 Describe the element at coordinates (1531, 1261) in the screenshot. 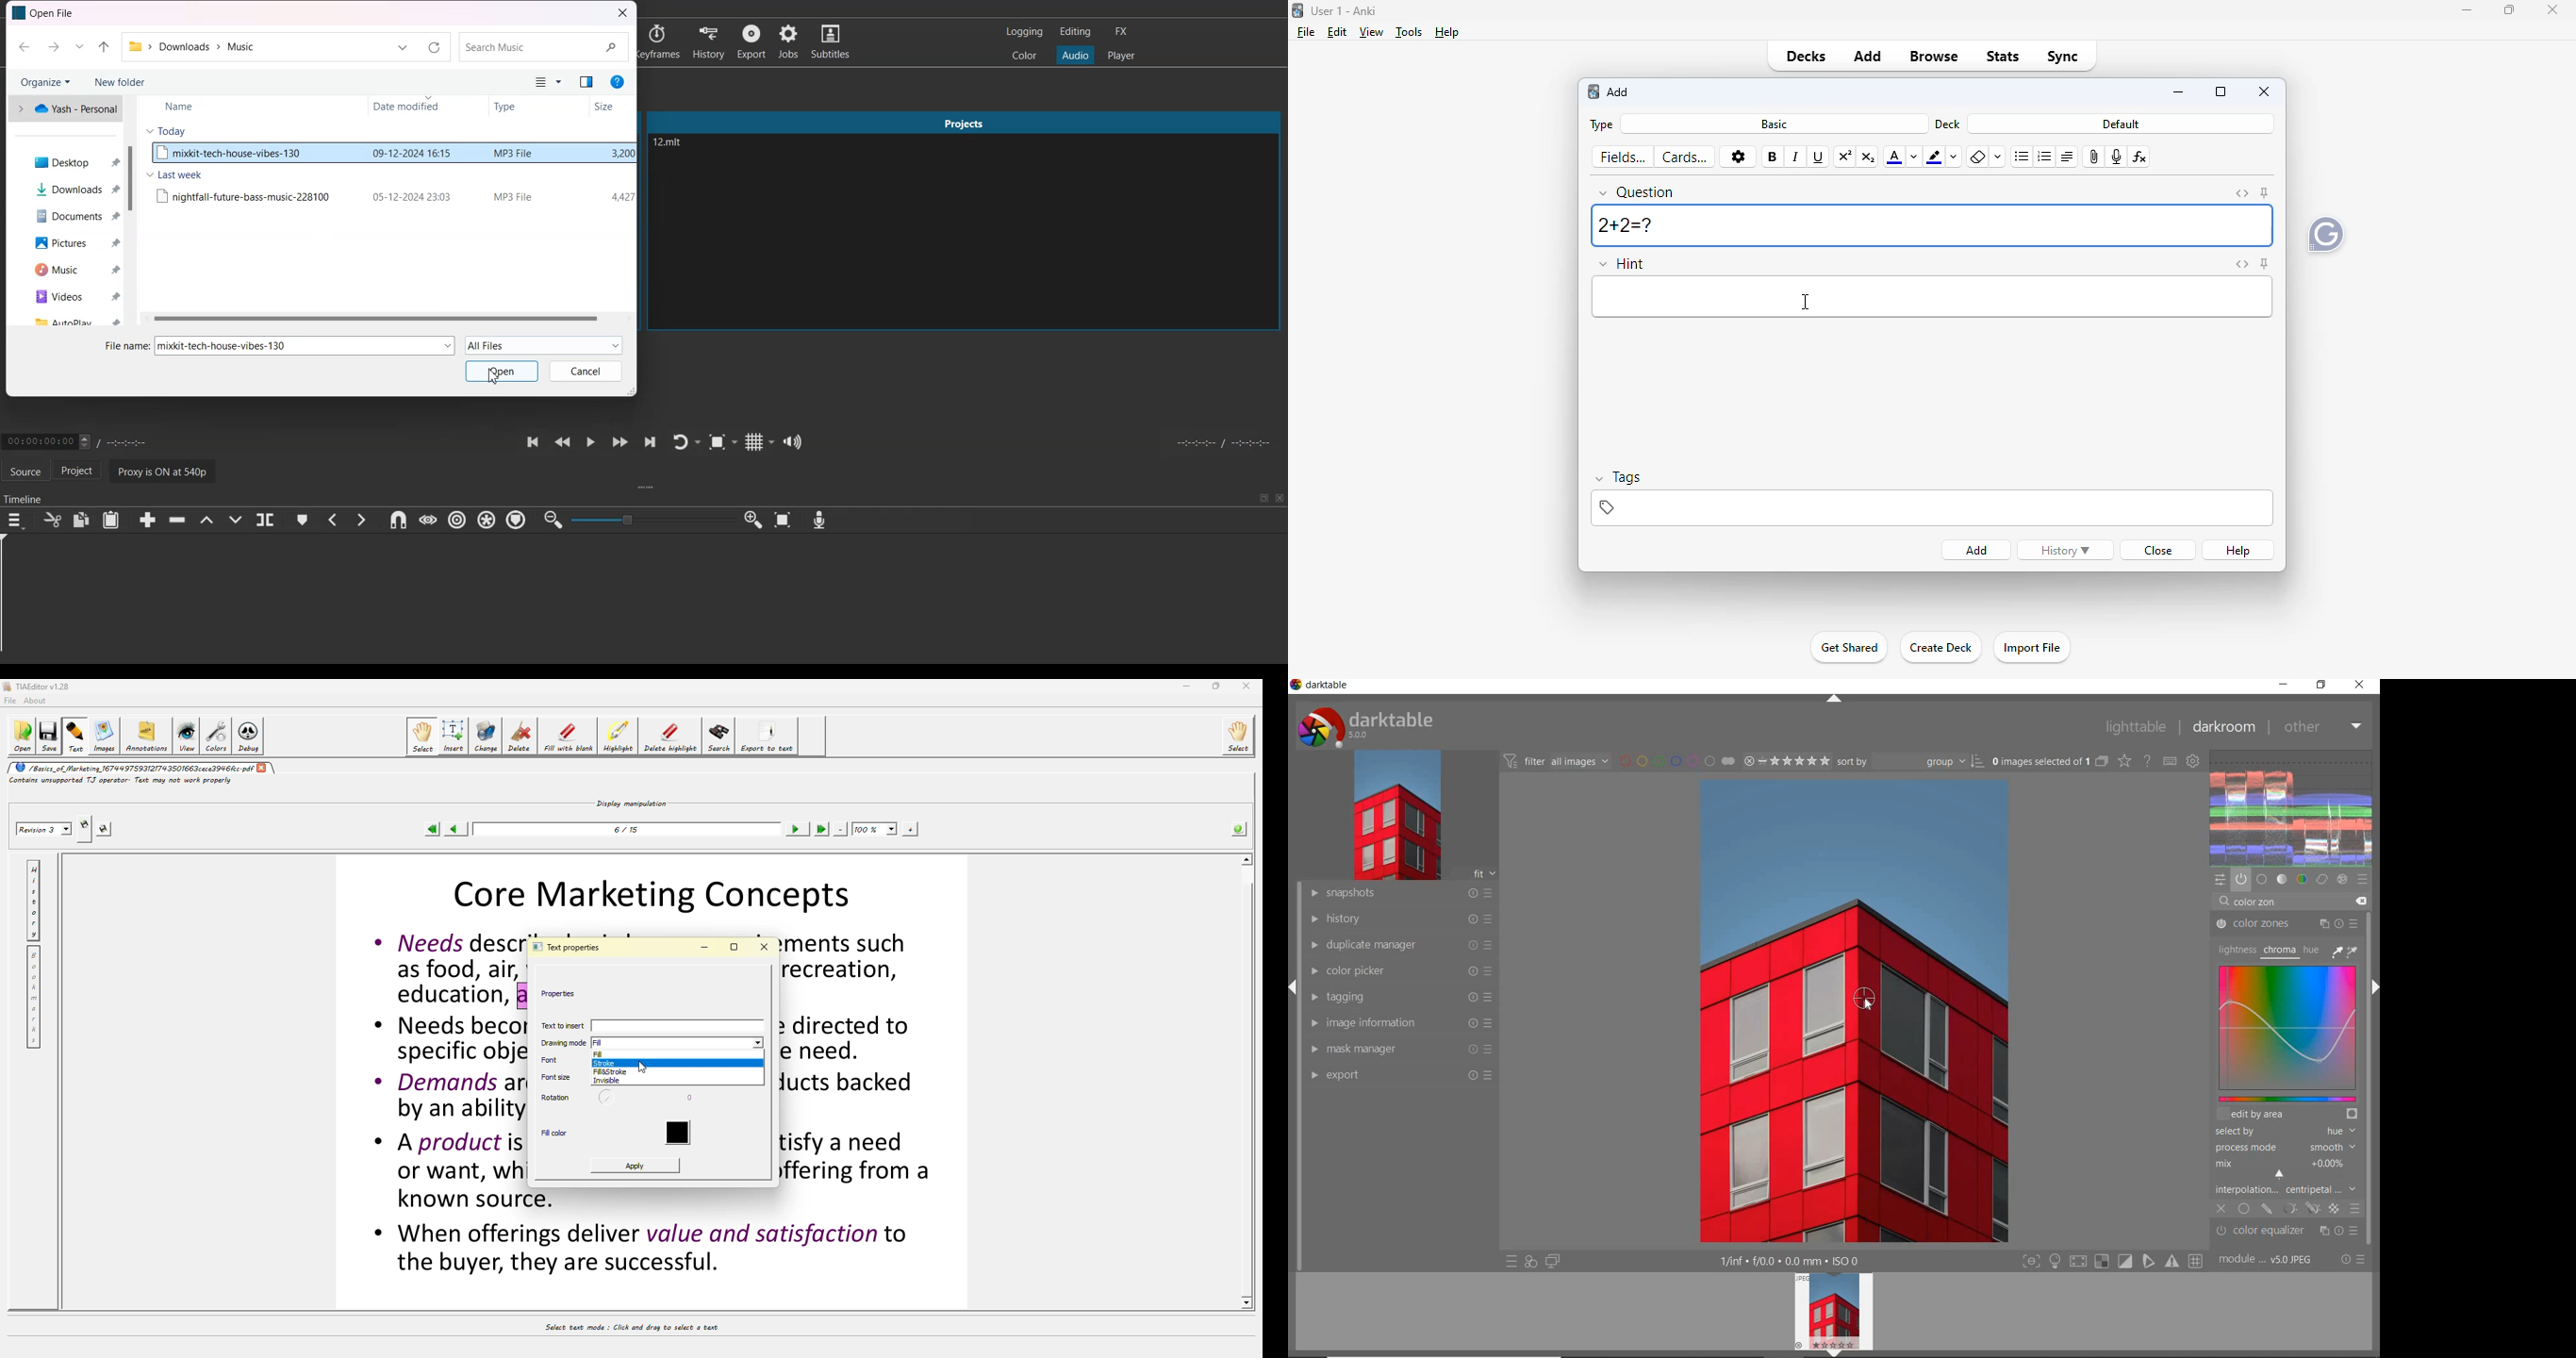

I see `quick access for applying any of your styles` at that location.